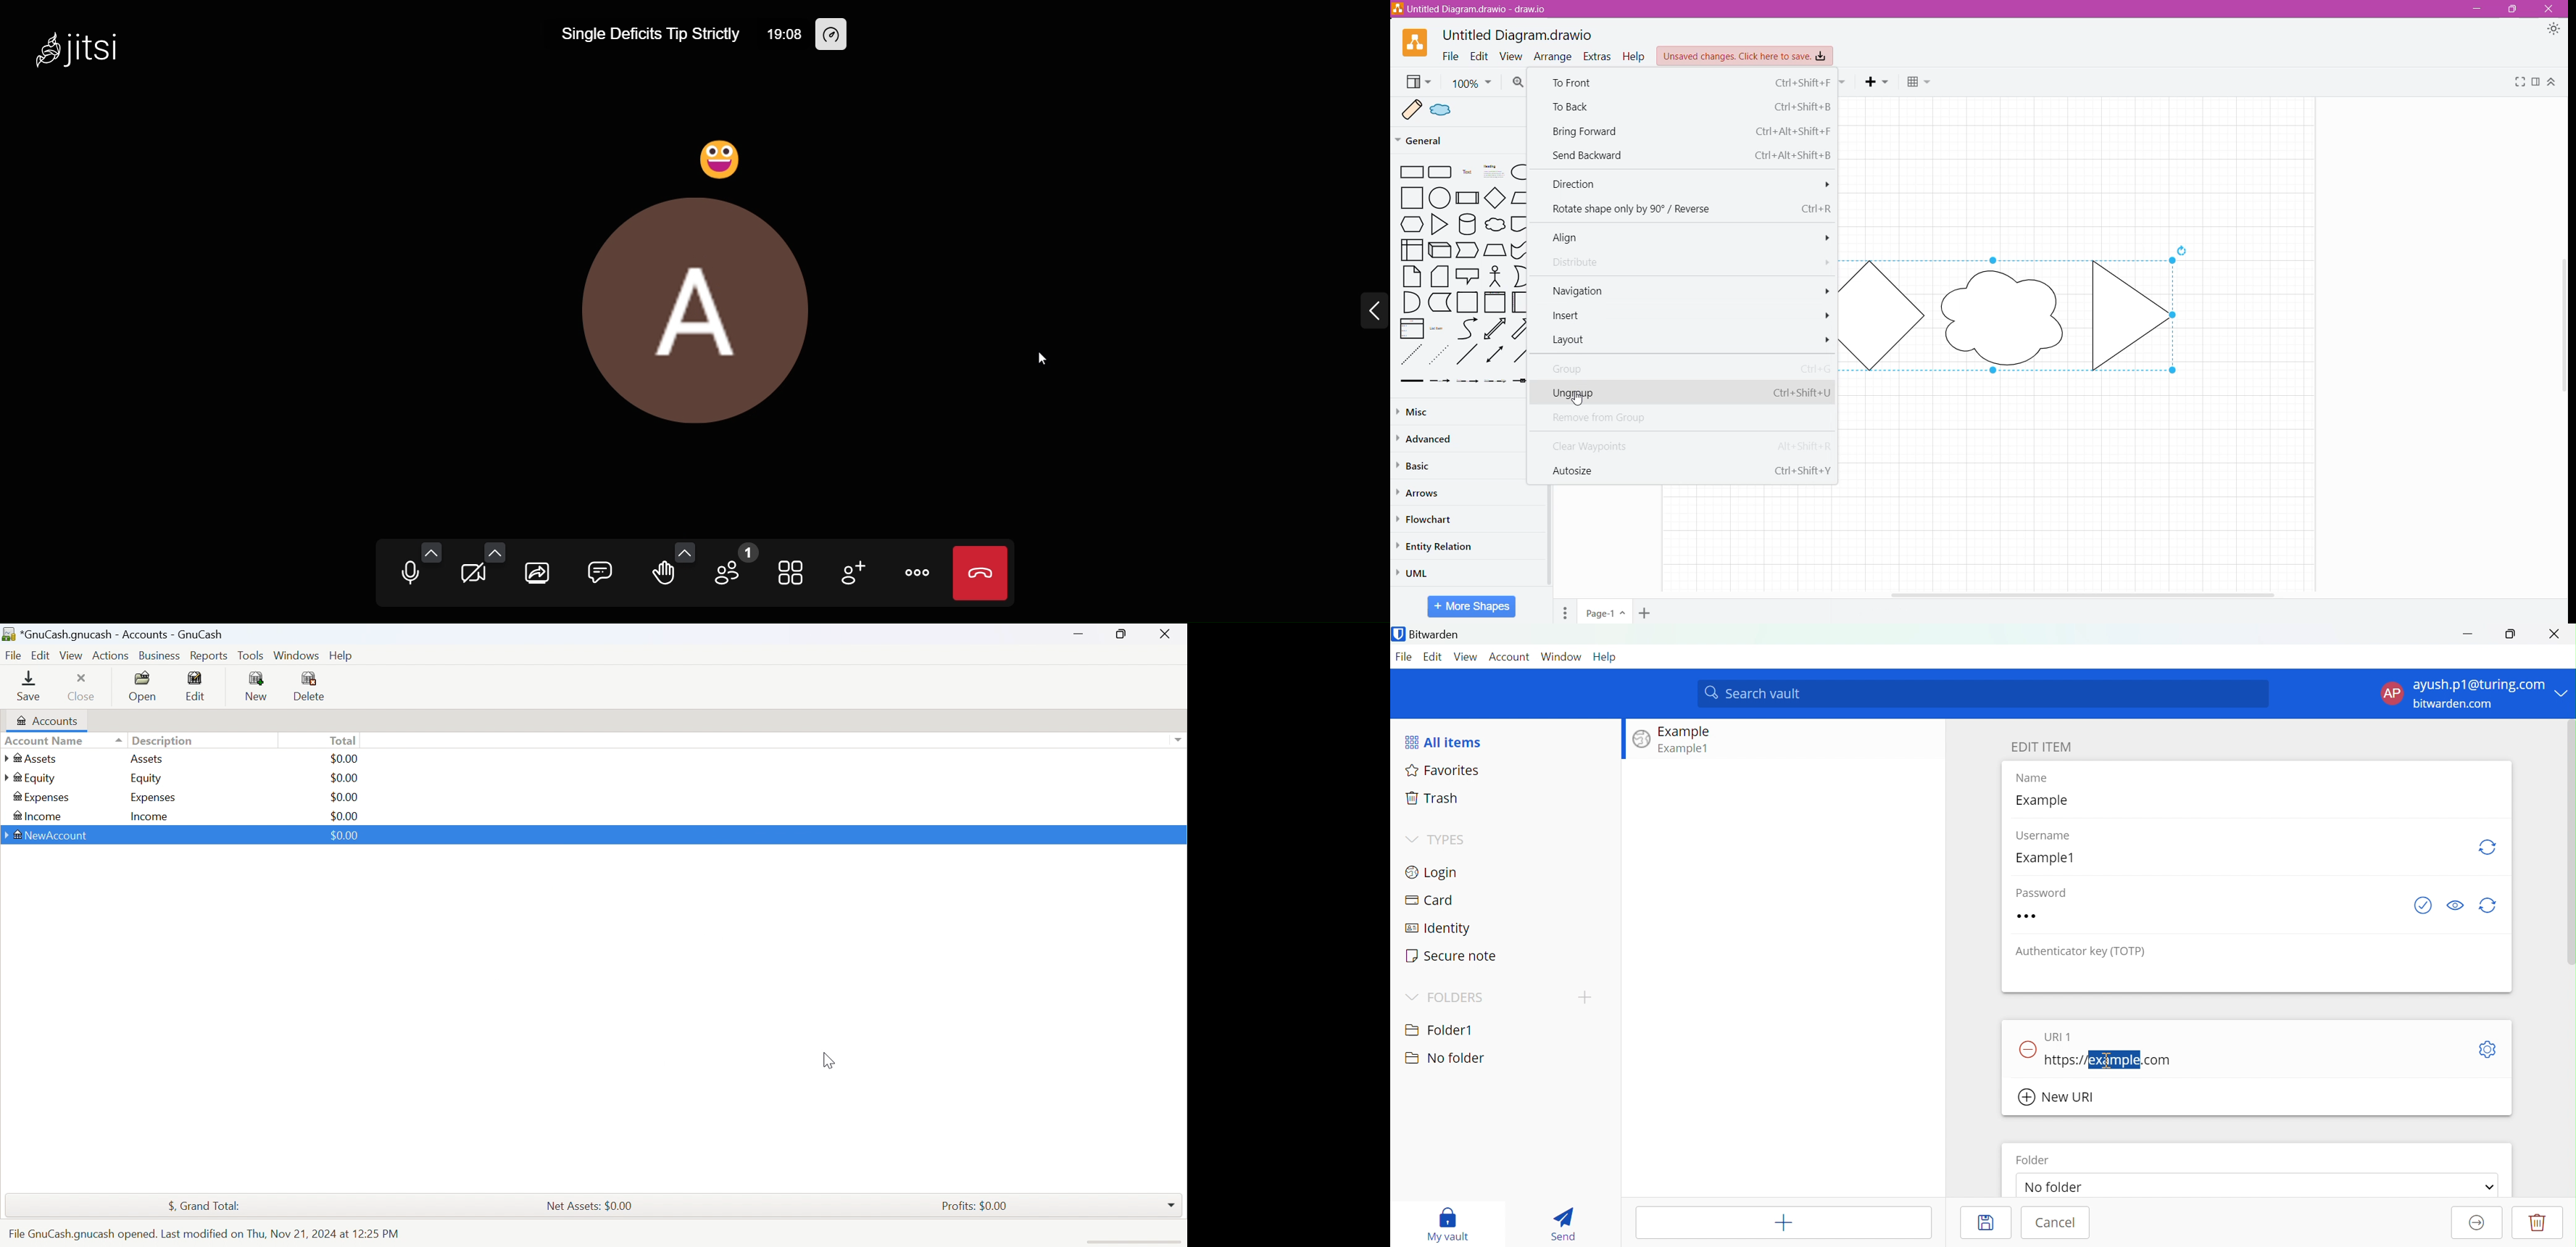 The width and height of the screenshot is (2576, 1260). I want to click on Minimize, so click(2477, 9).